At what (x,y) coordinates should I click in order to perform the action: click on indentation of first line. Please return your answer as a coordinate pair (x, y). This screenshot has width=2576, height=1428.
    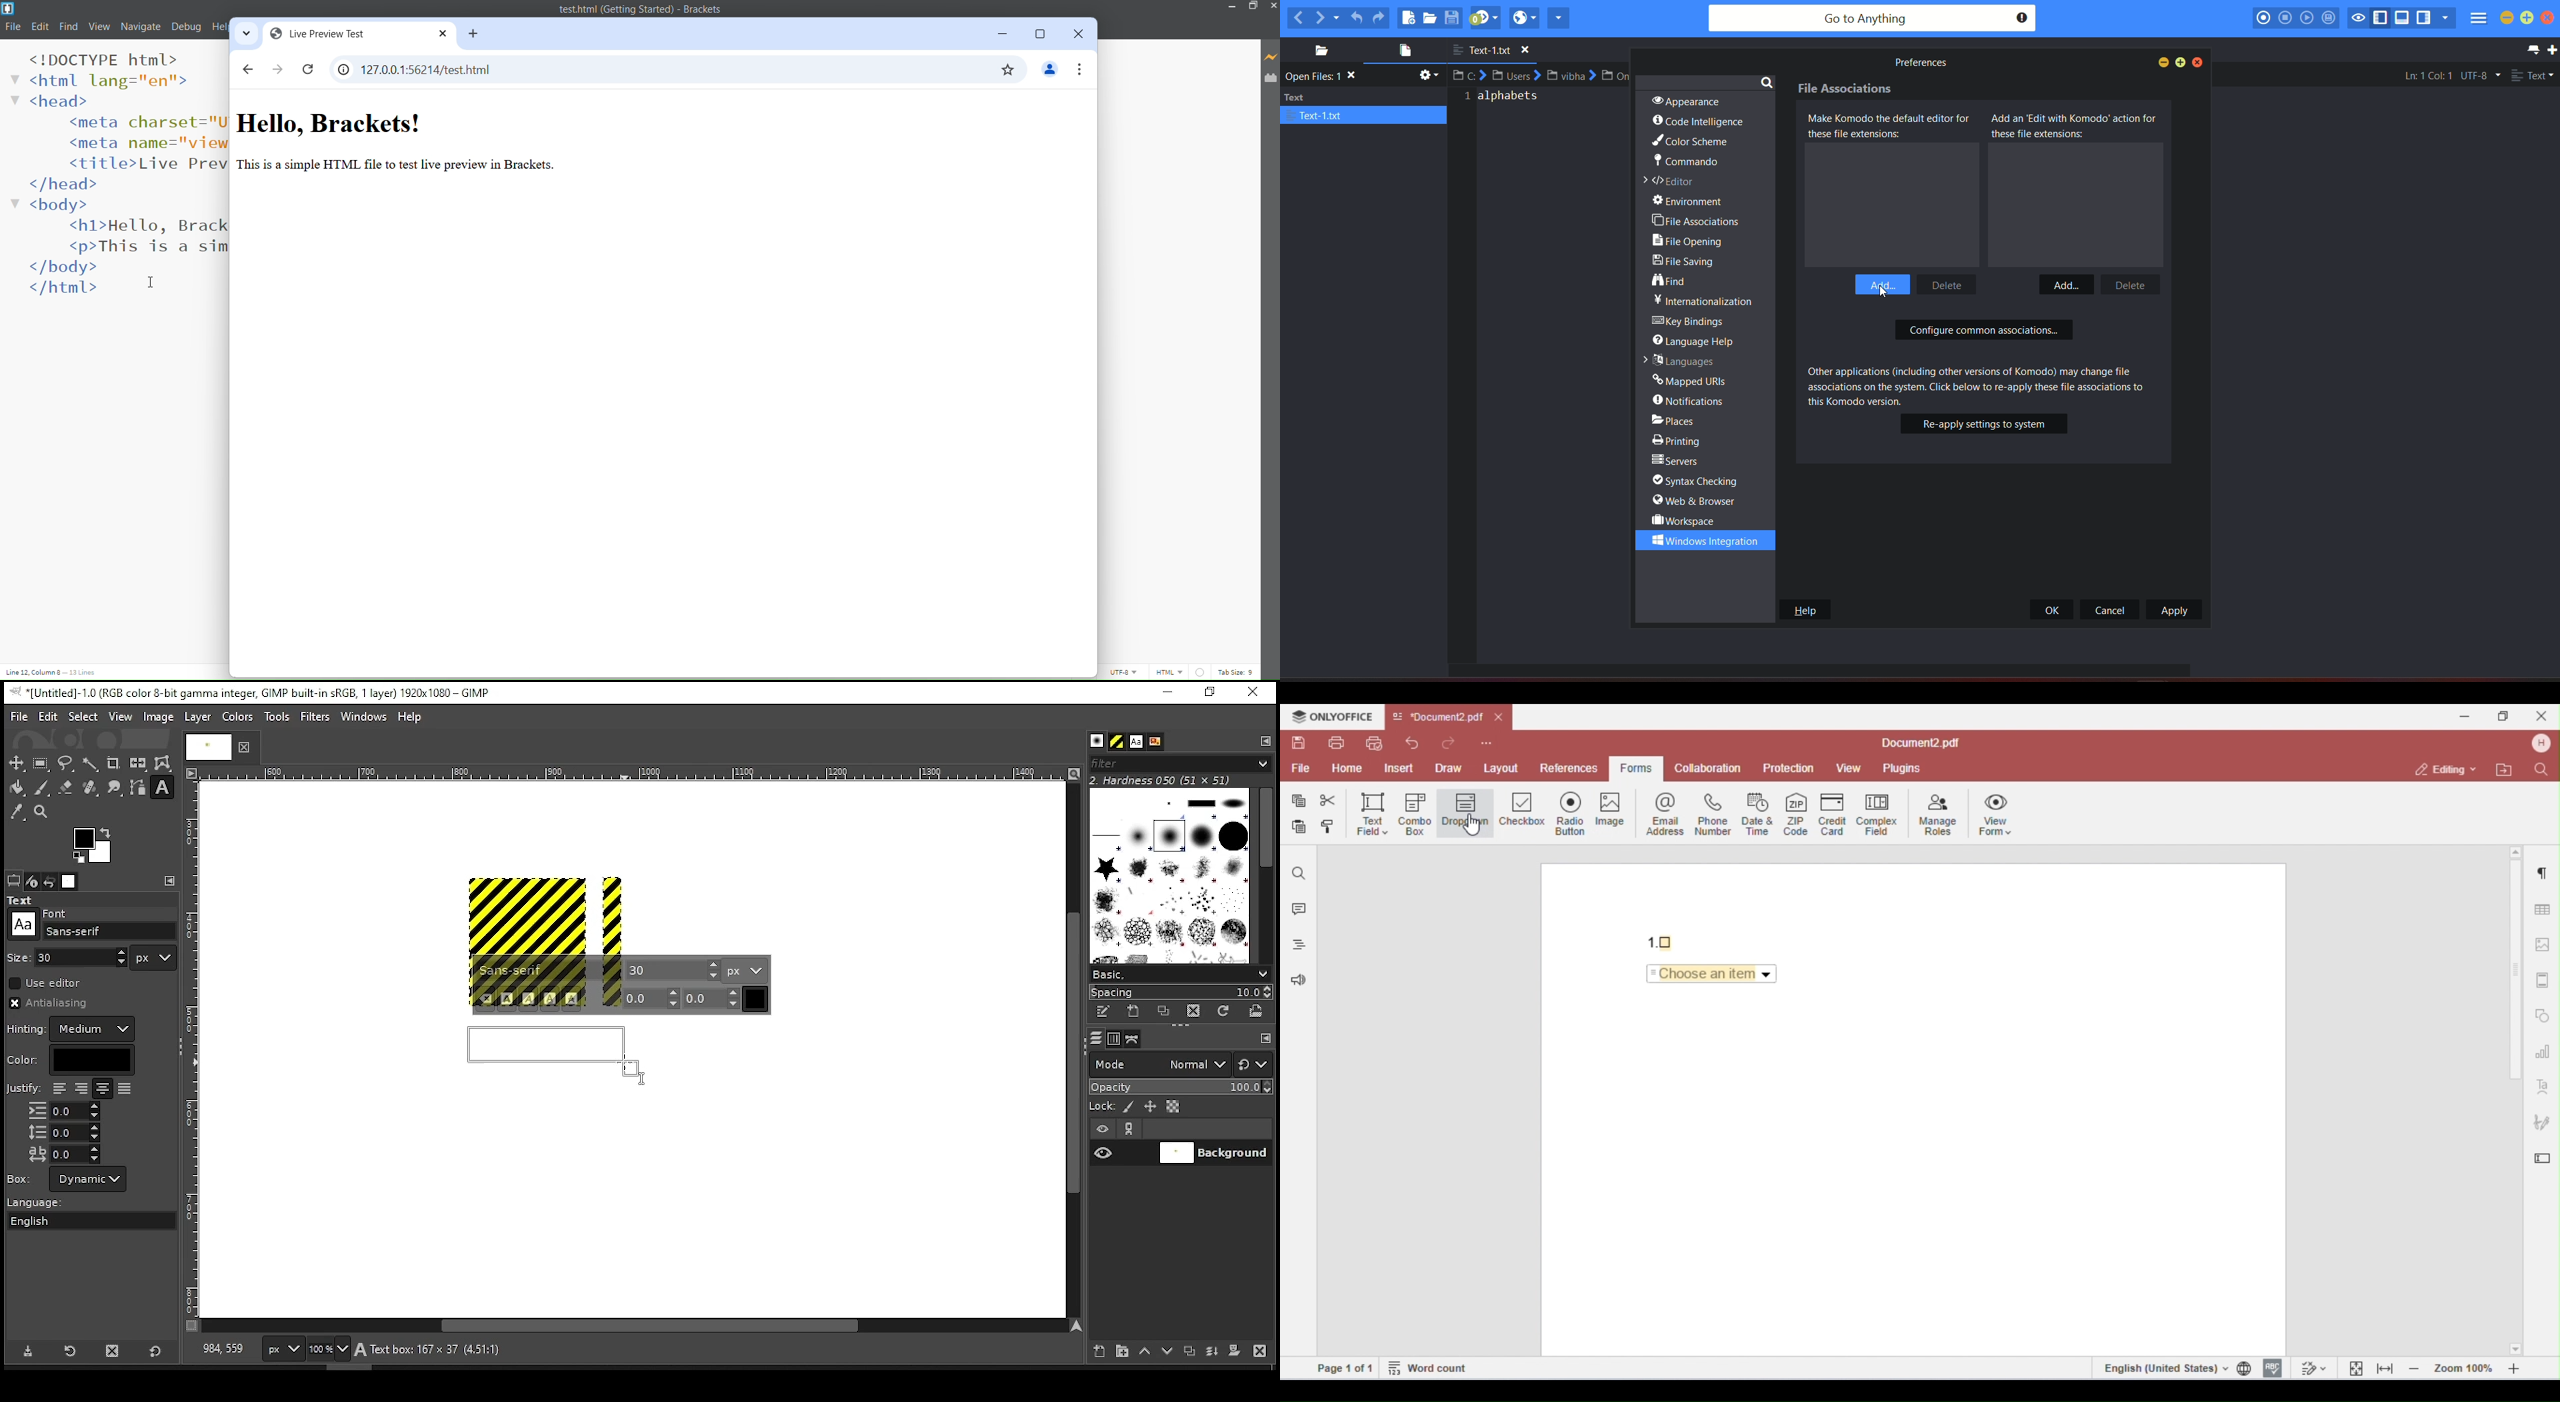
    Looking at the image, I should click on (64, 1111).